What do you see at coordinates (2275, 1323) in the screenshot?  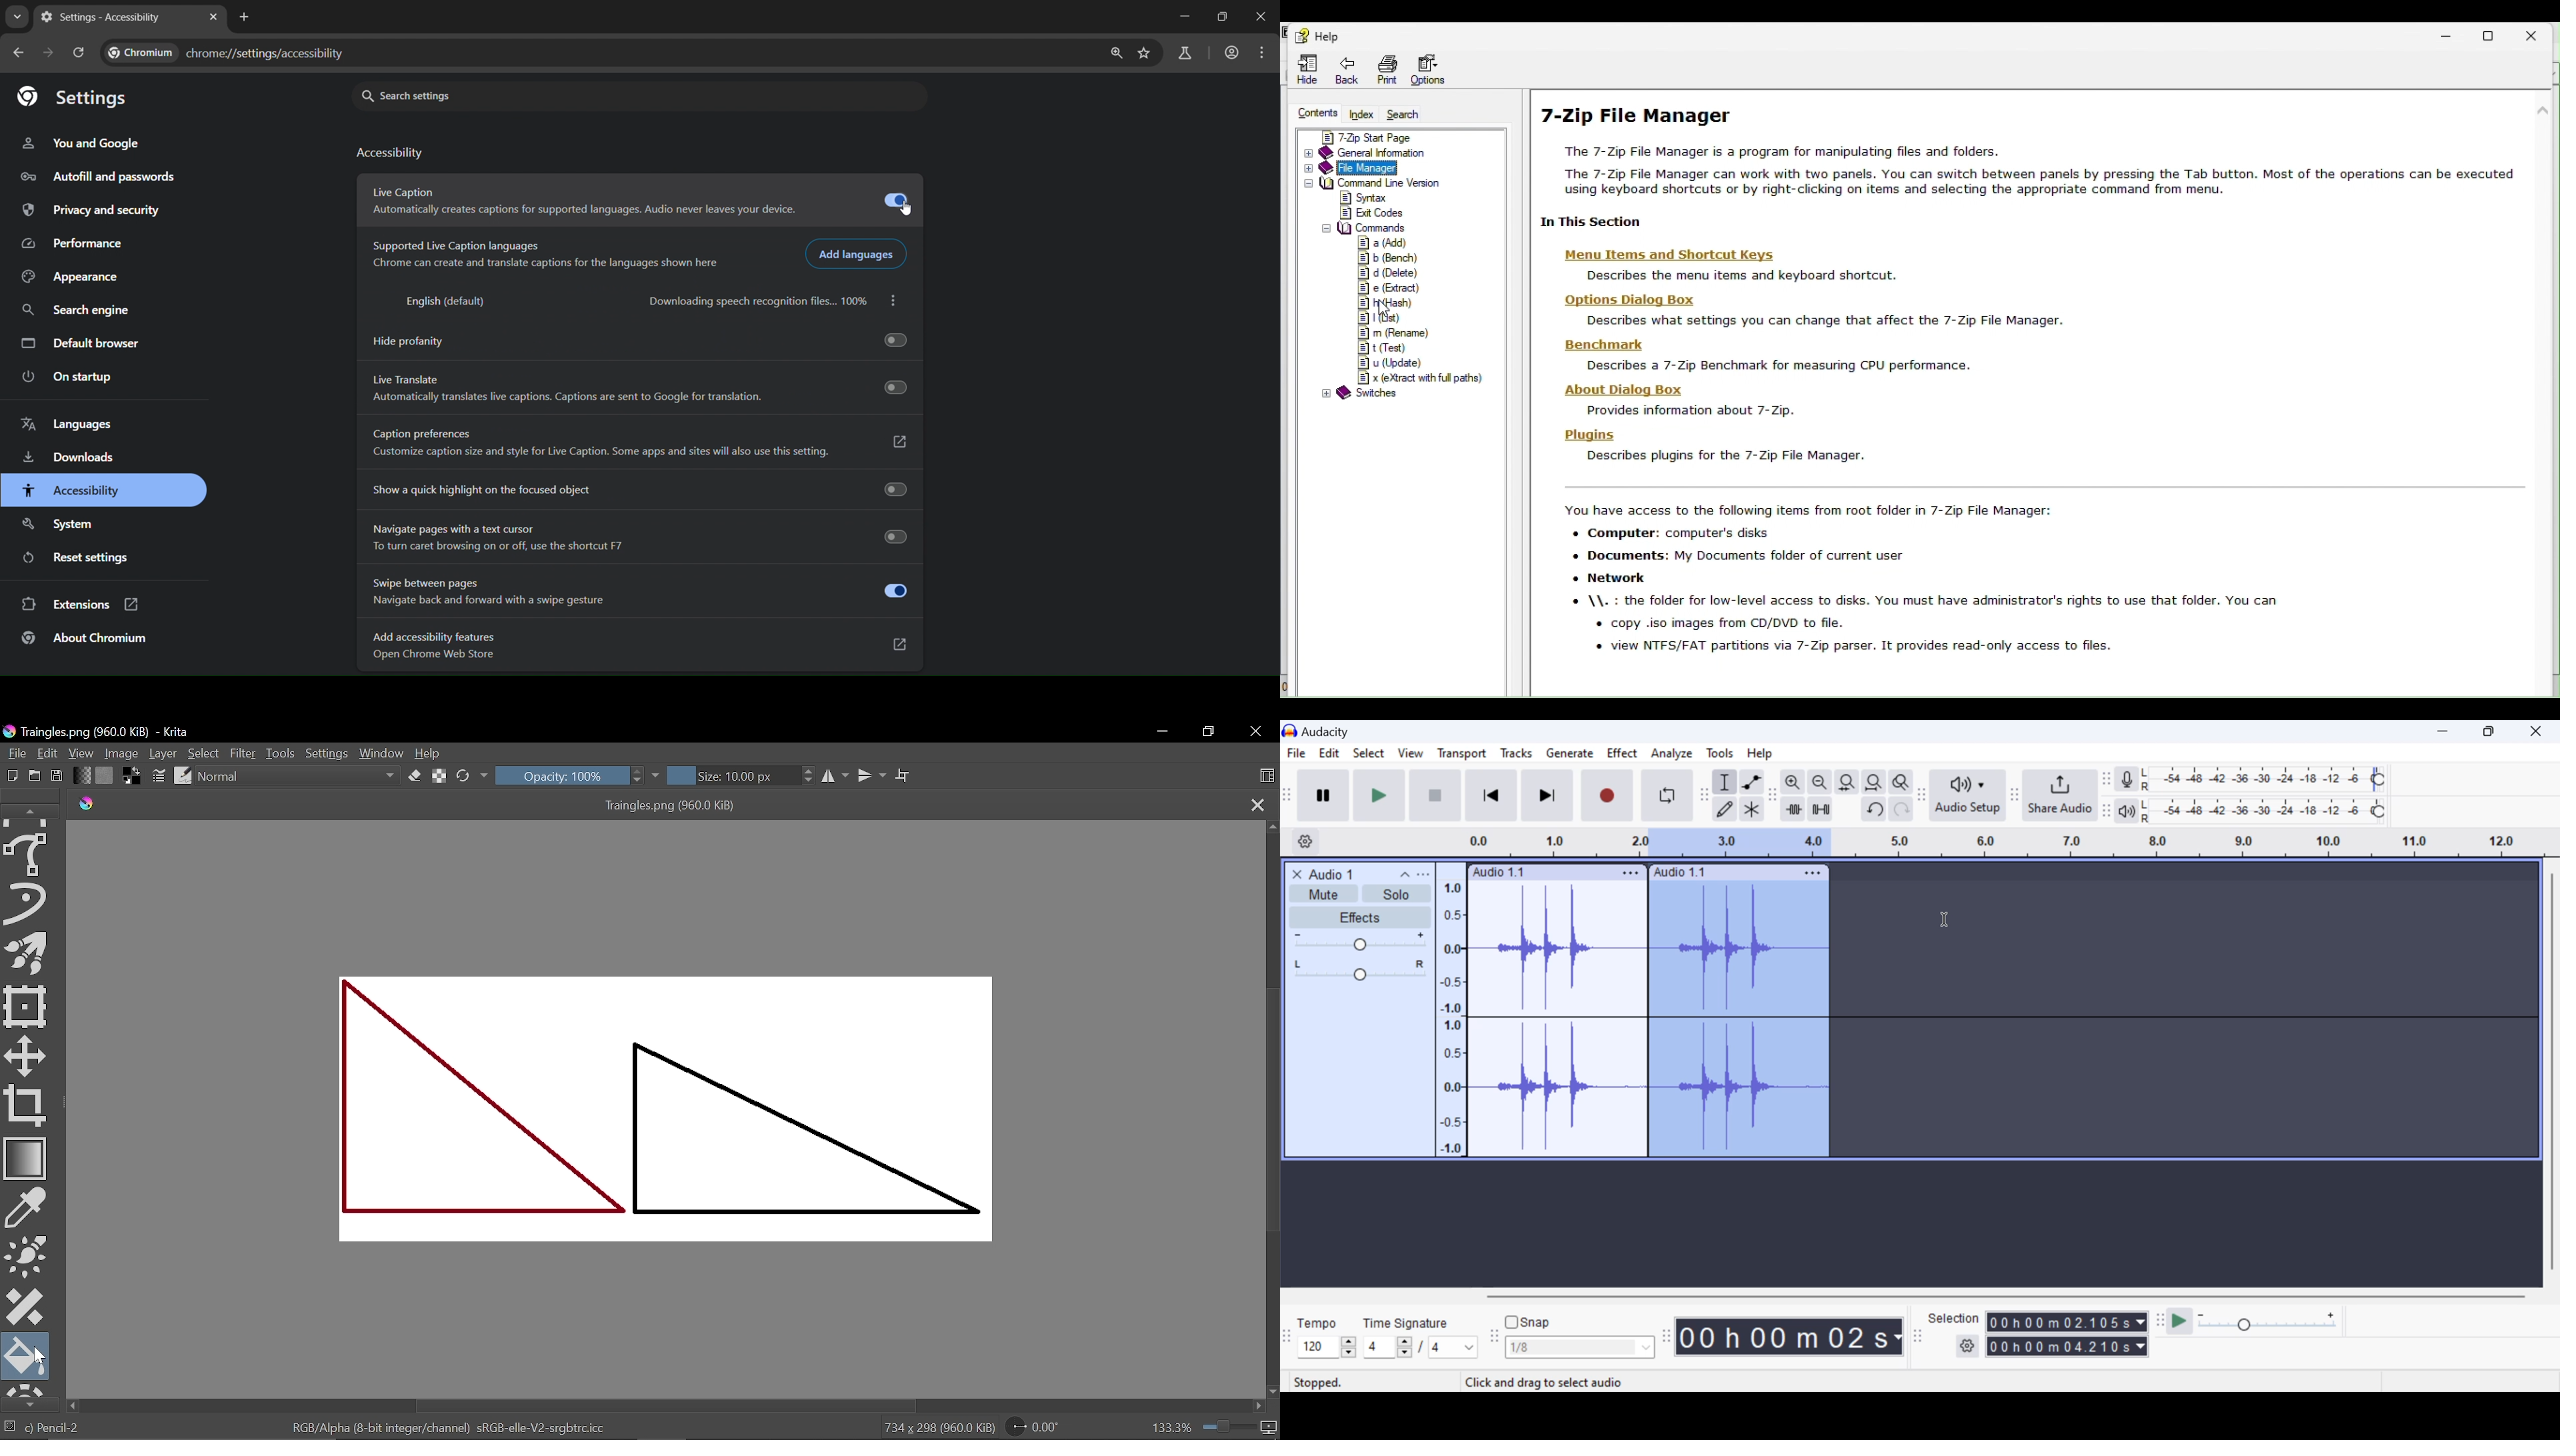 I see `Playback Speed` at bounding box center [2275, 1323].